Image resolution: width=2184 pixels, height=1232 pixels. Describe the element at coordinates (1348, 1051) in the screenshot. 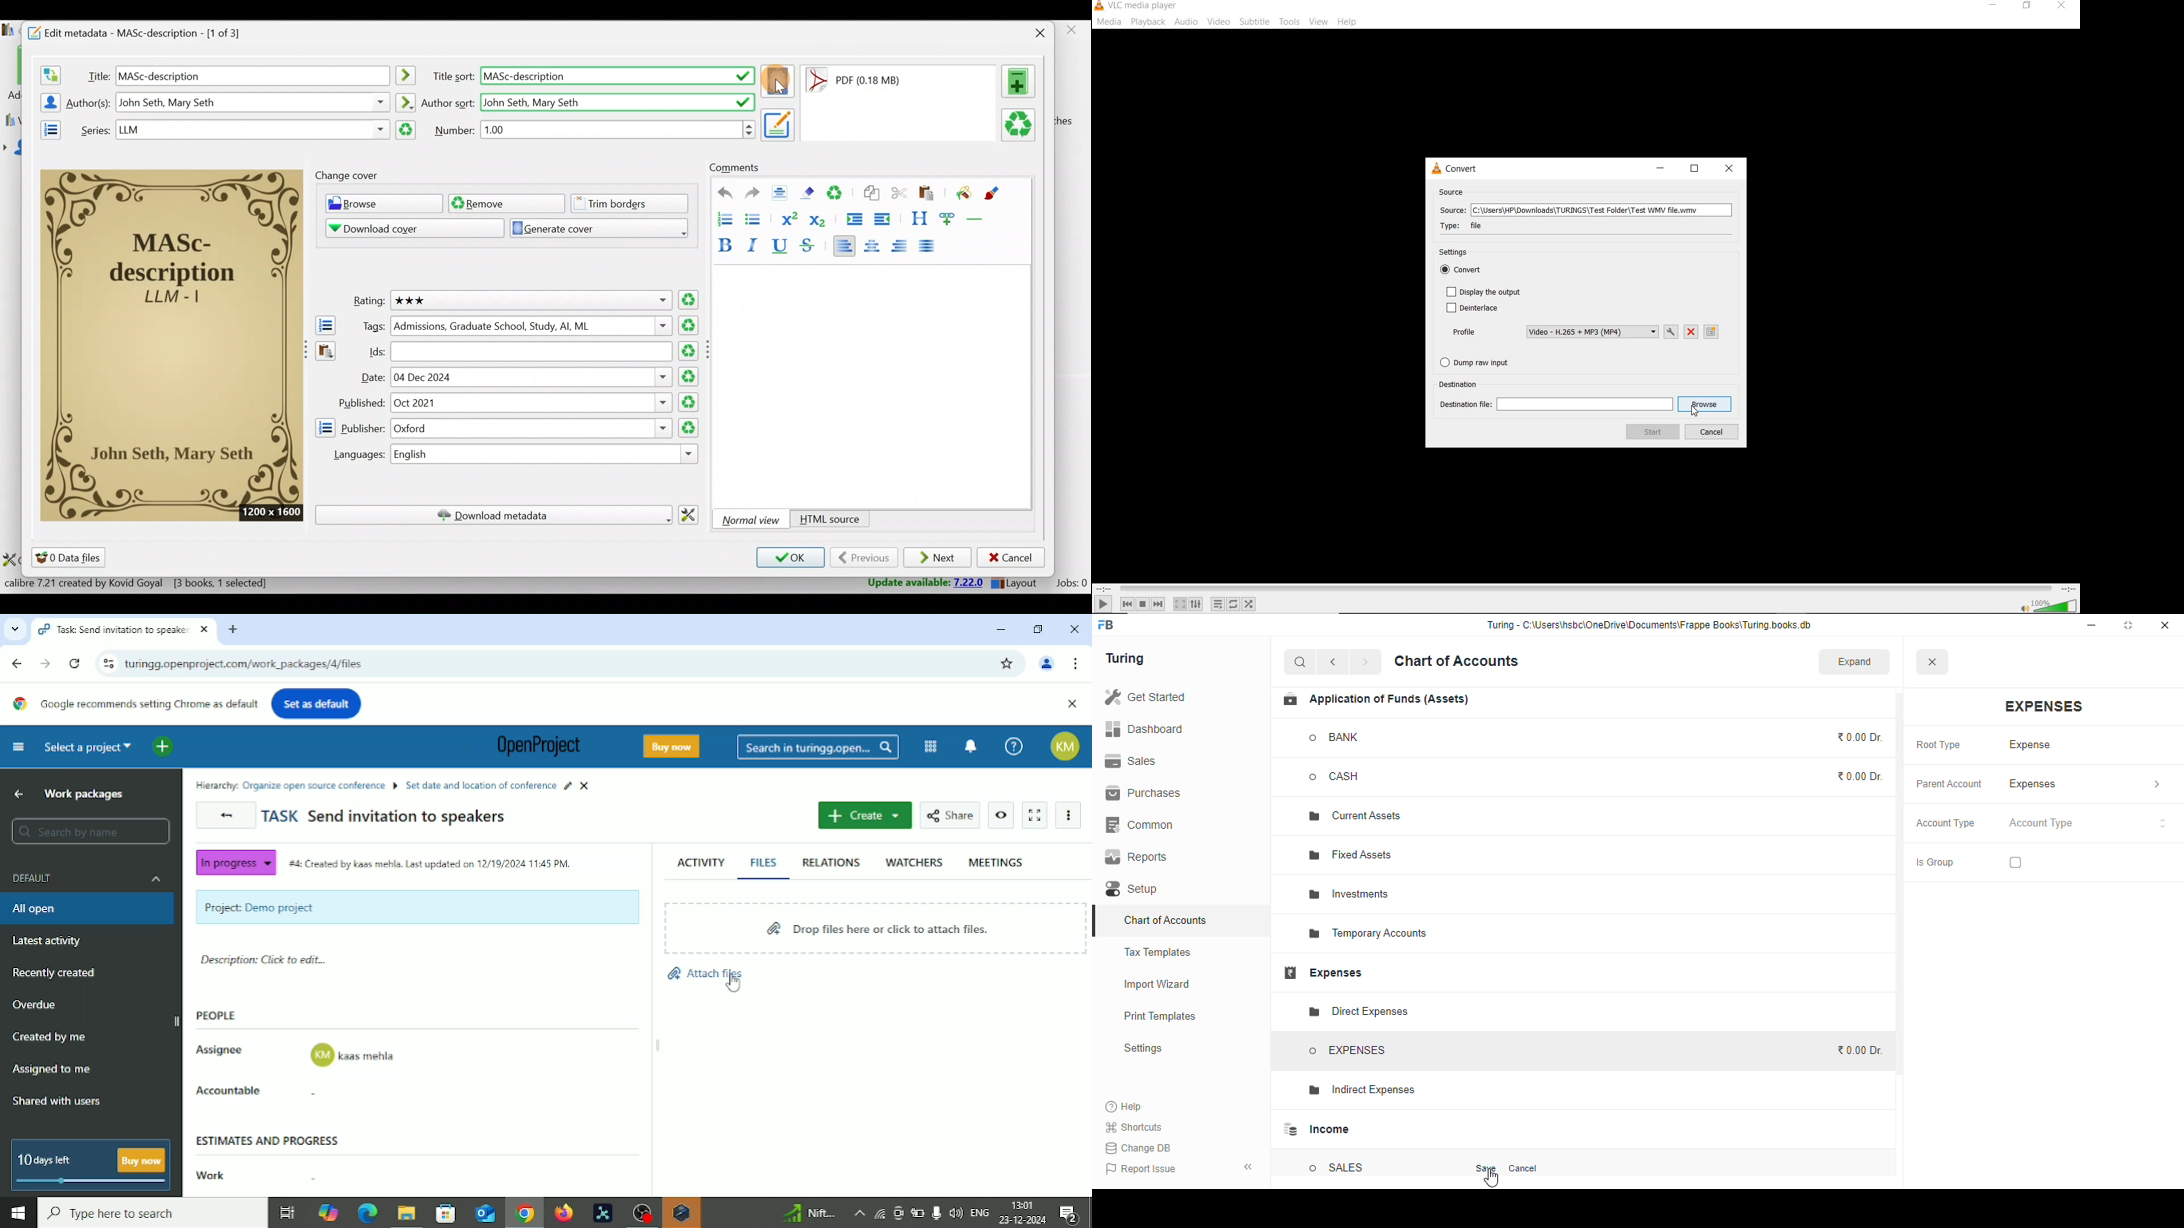

I see `EXPENSES ` at that location.